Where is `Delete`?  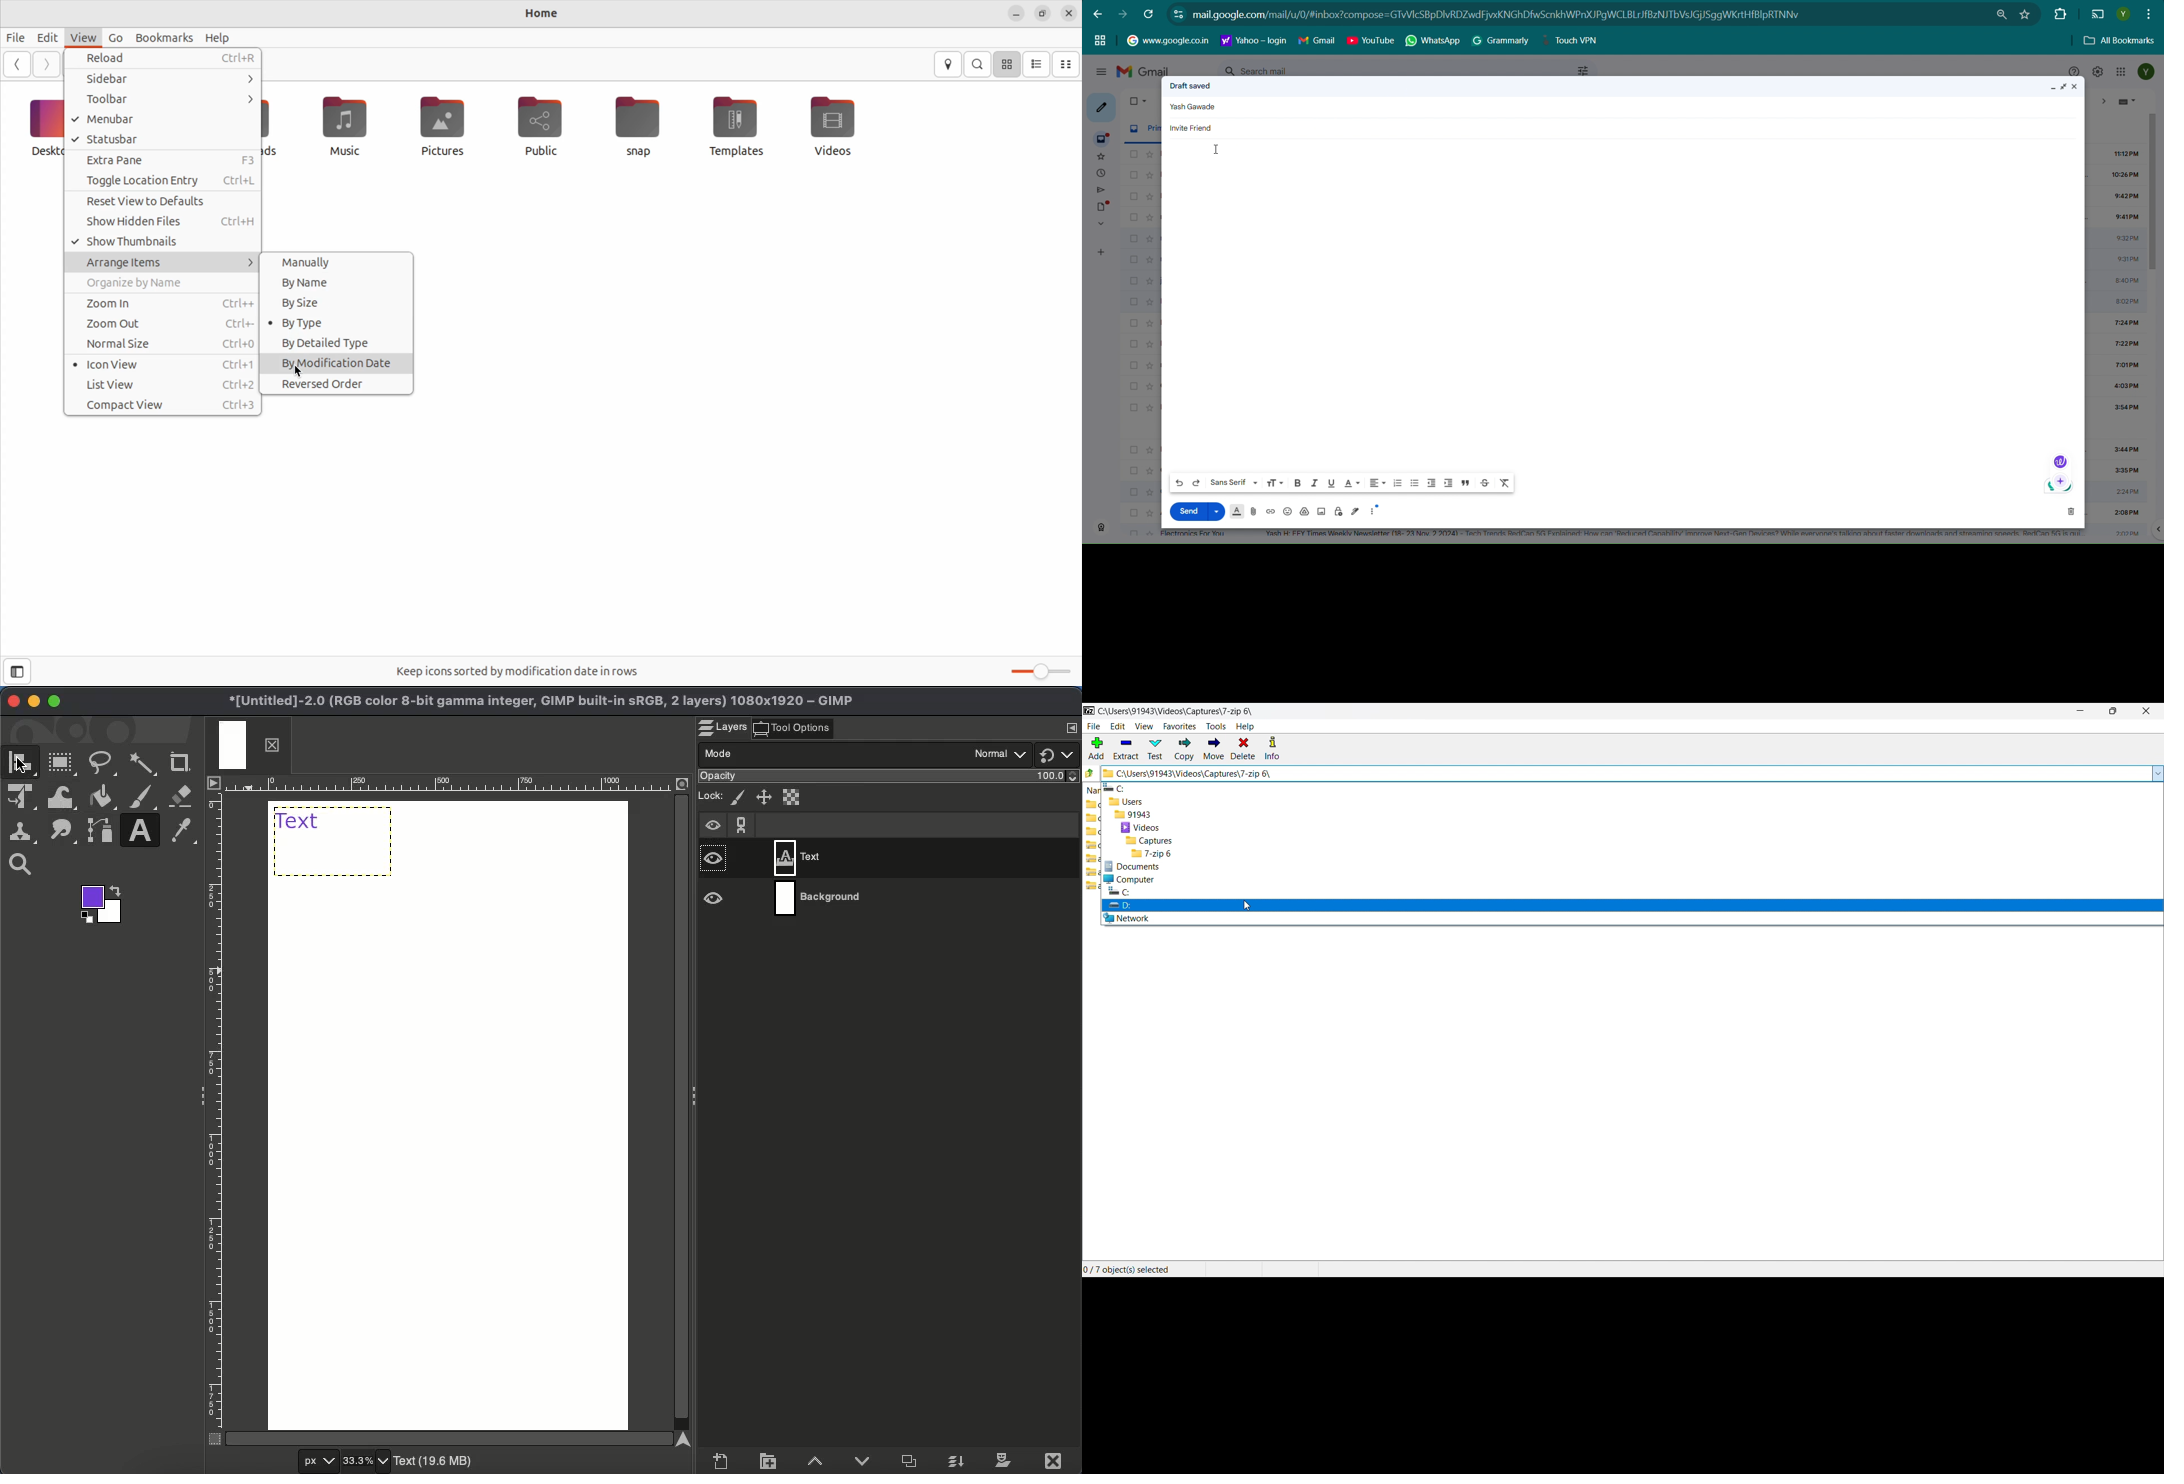
Delete is located at coordinates (1243, 748).